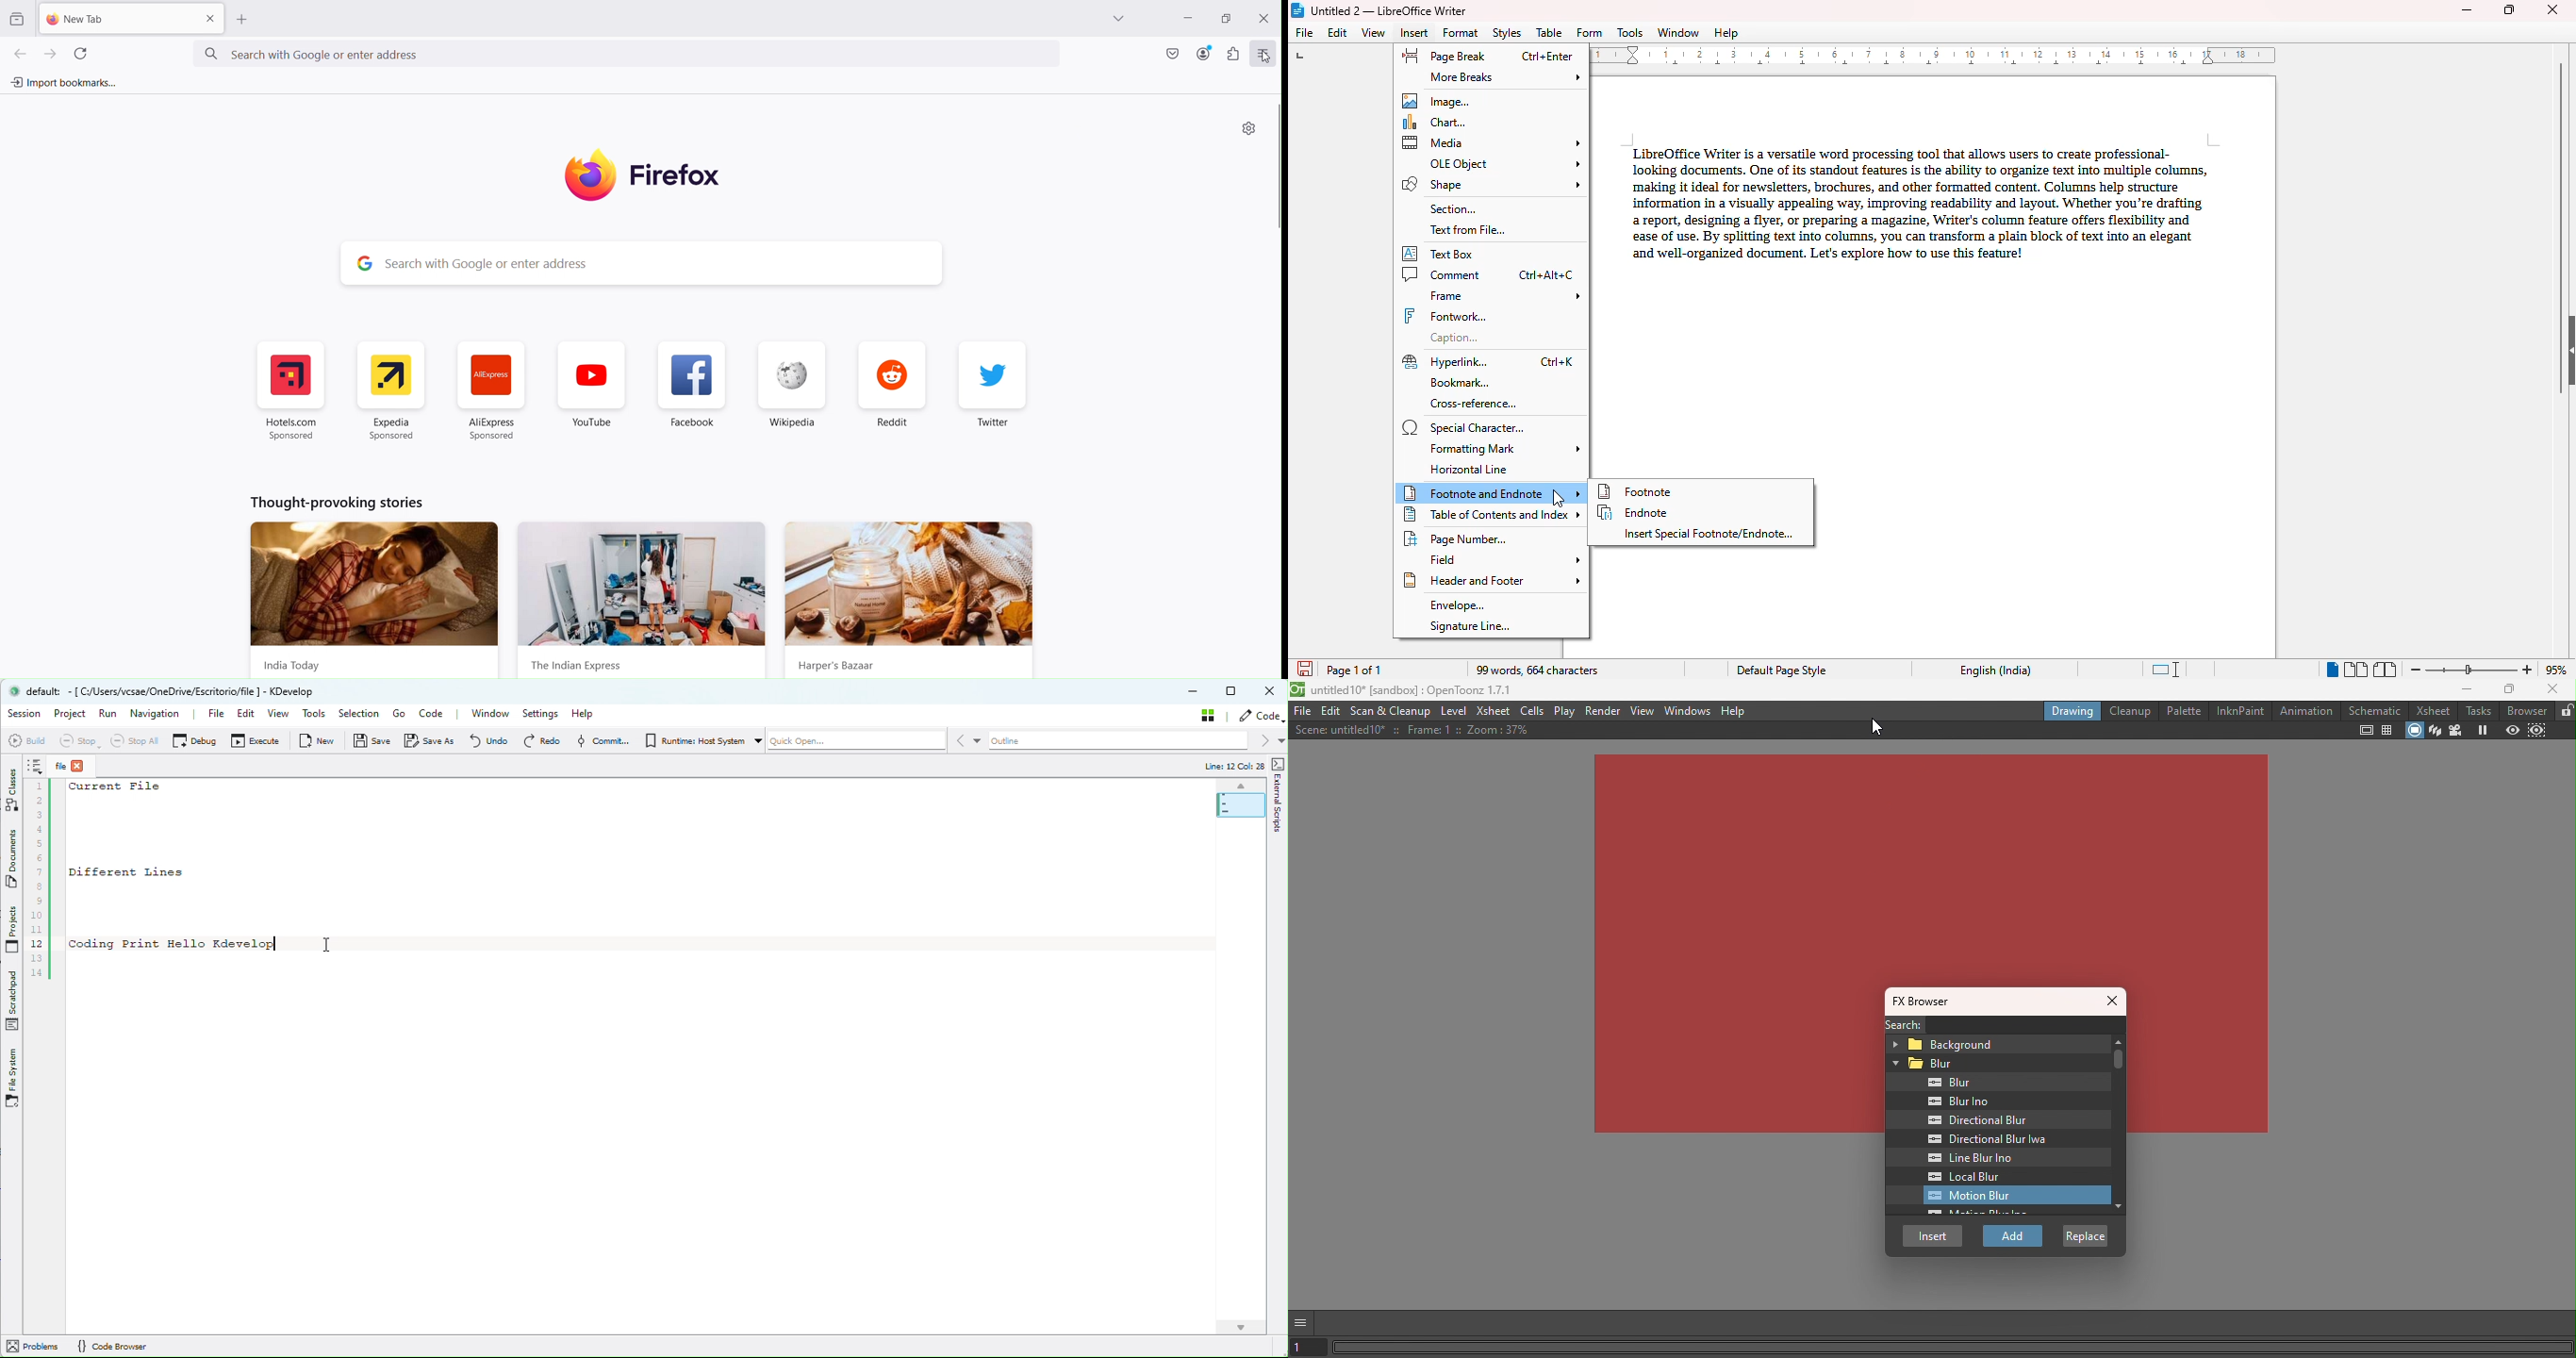 This screenshot has height=1372, width=2576. What do you see at coordinates (591, 392) in the screenshot?
I see `youtube Shortcut` at bounding box center [591, 392].